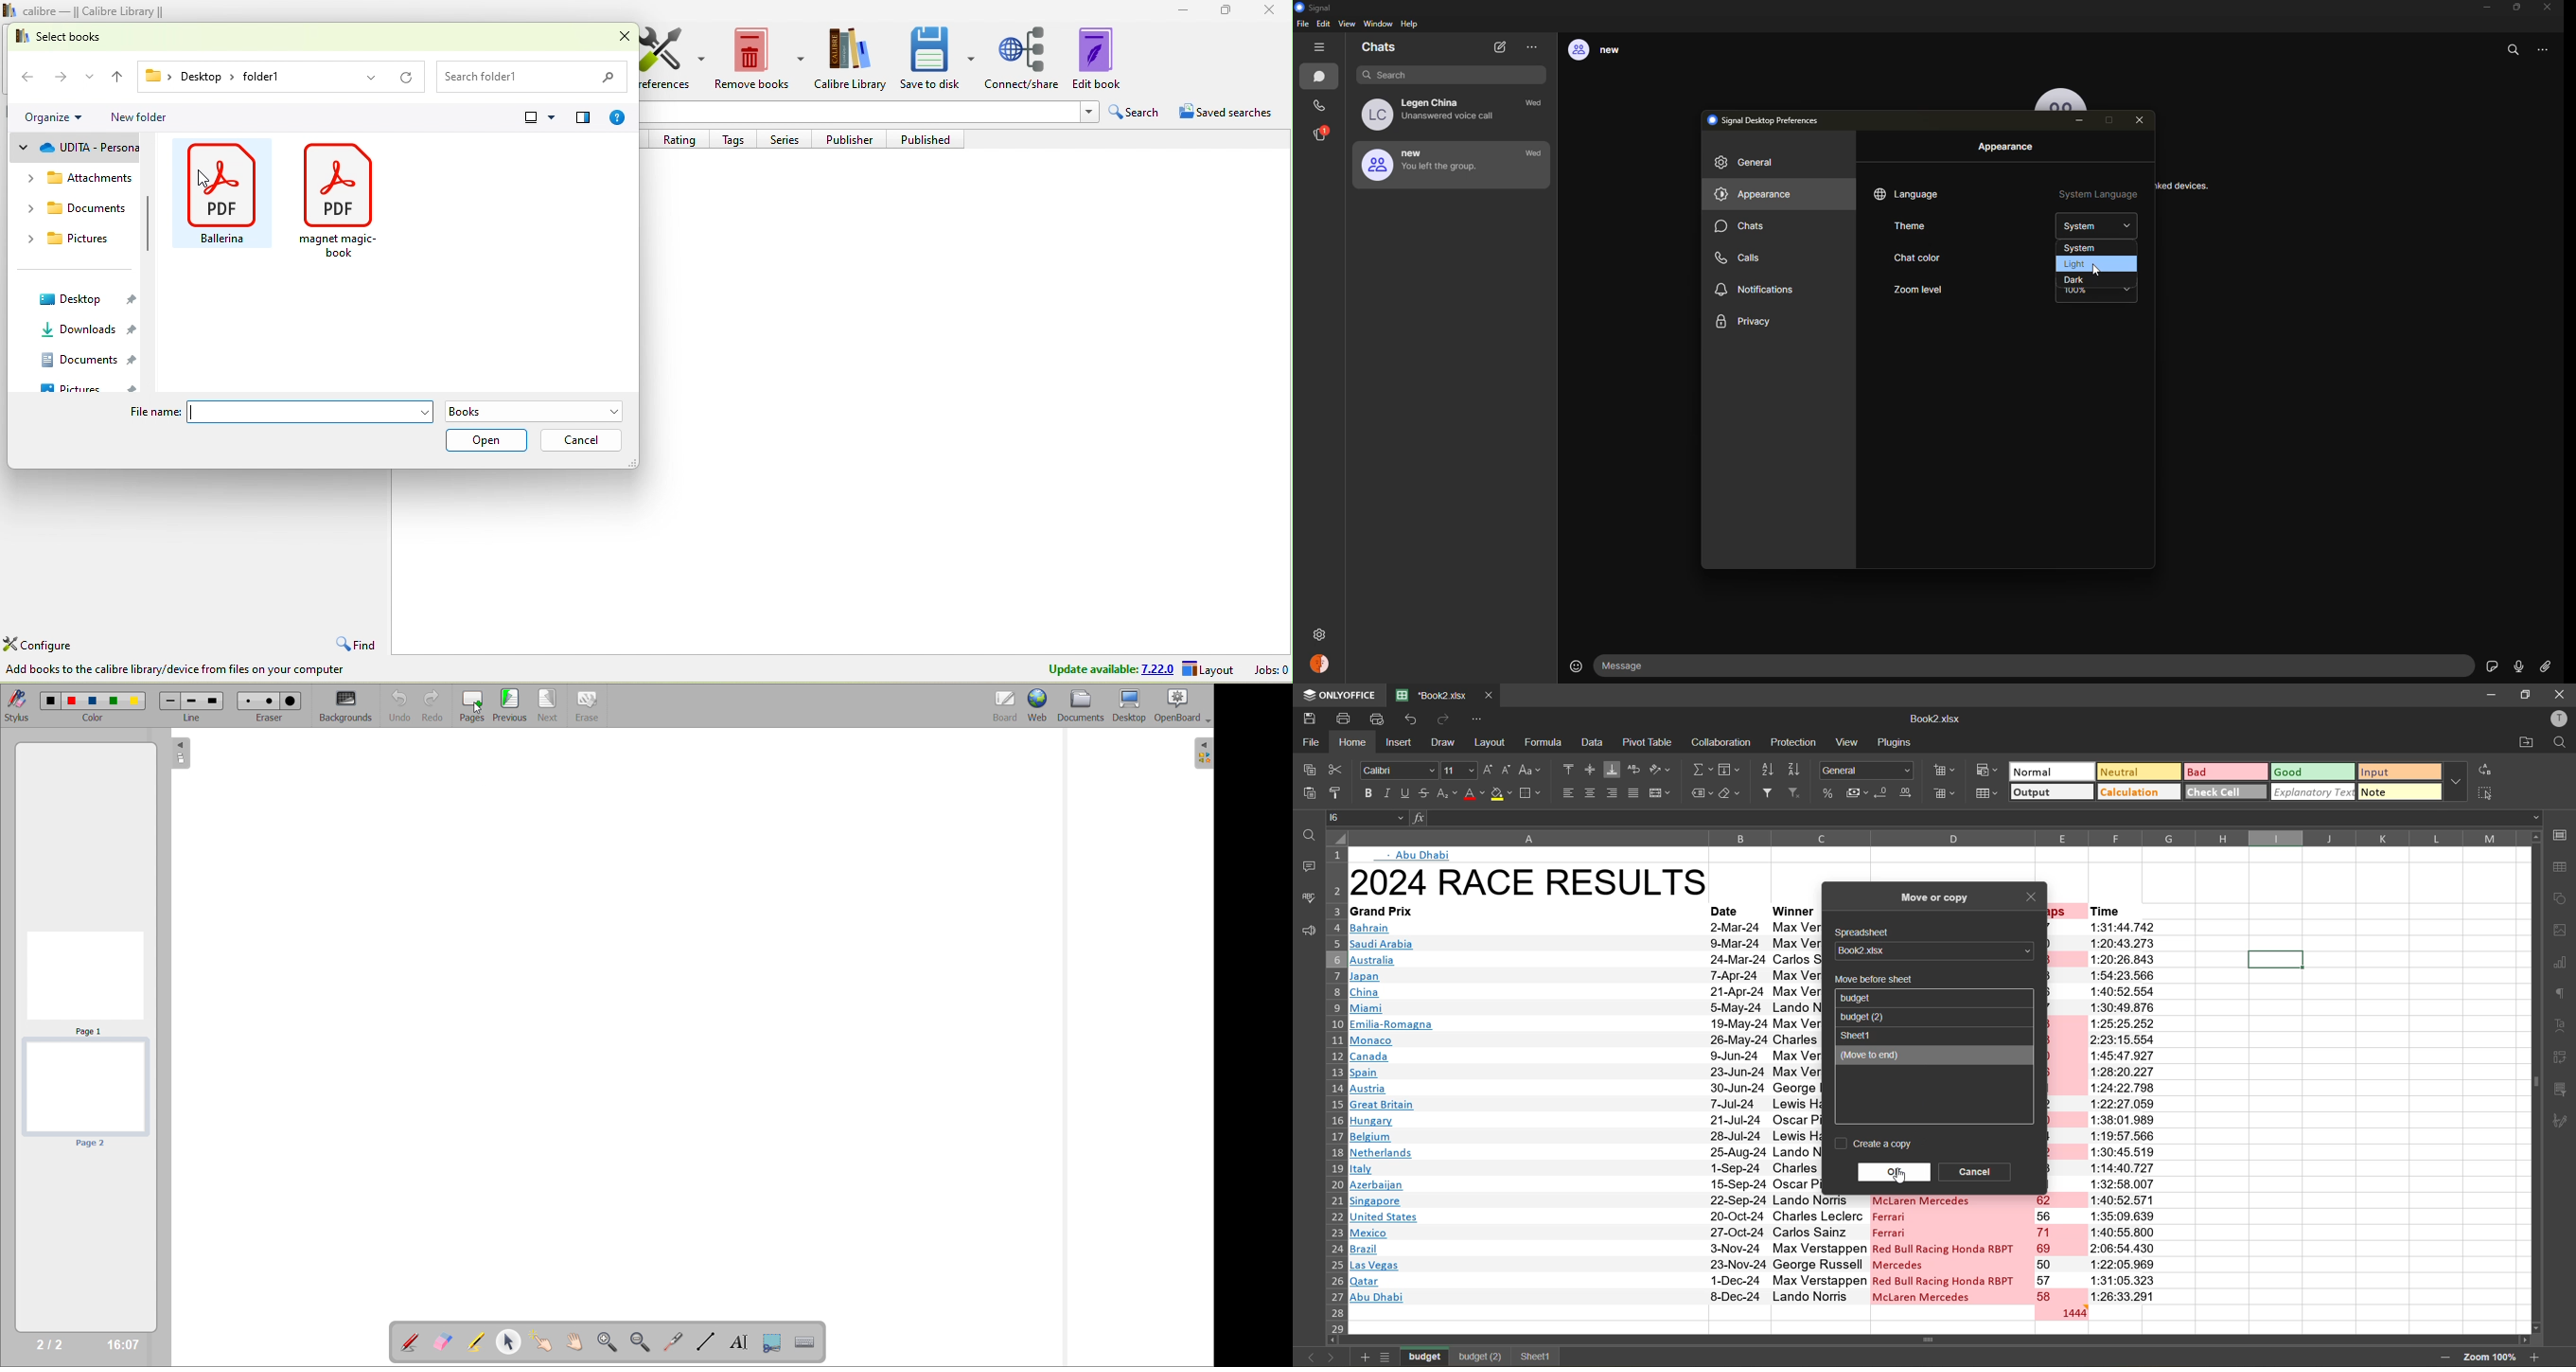 Image resolution: width=2576 pixels, height=1372 pixels. What do you see at coordinates (2516, 7) in the screenshot?
I see `maximize` at bounding box center [2516, 7].